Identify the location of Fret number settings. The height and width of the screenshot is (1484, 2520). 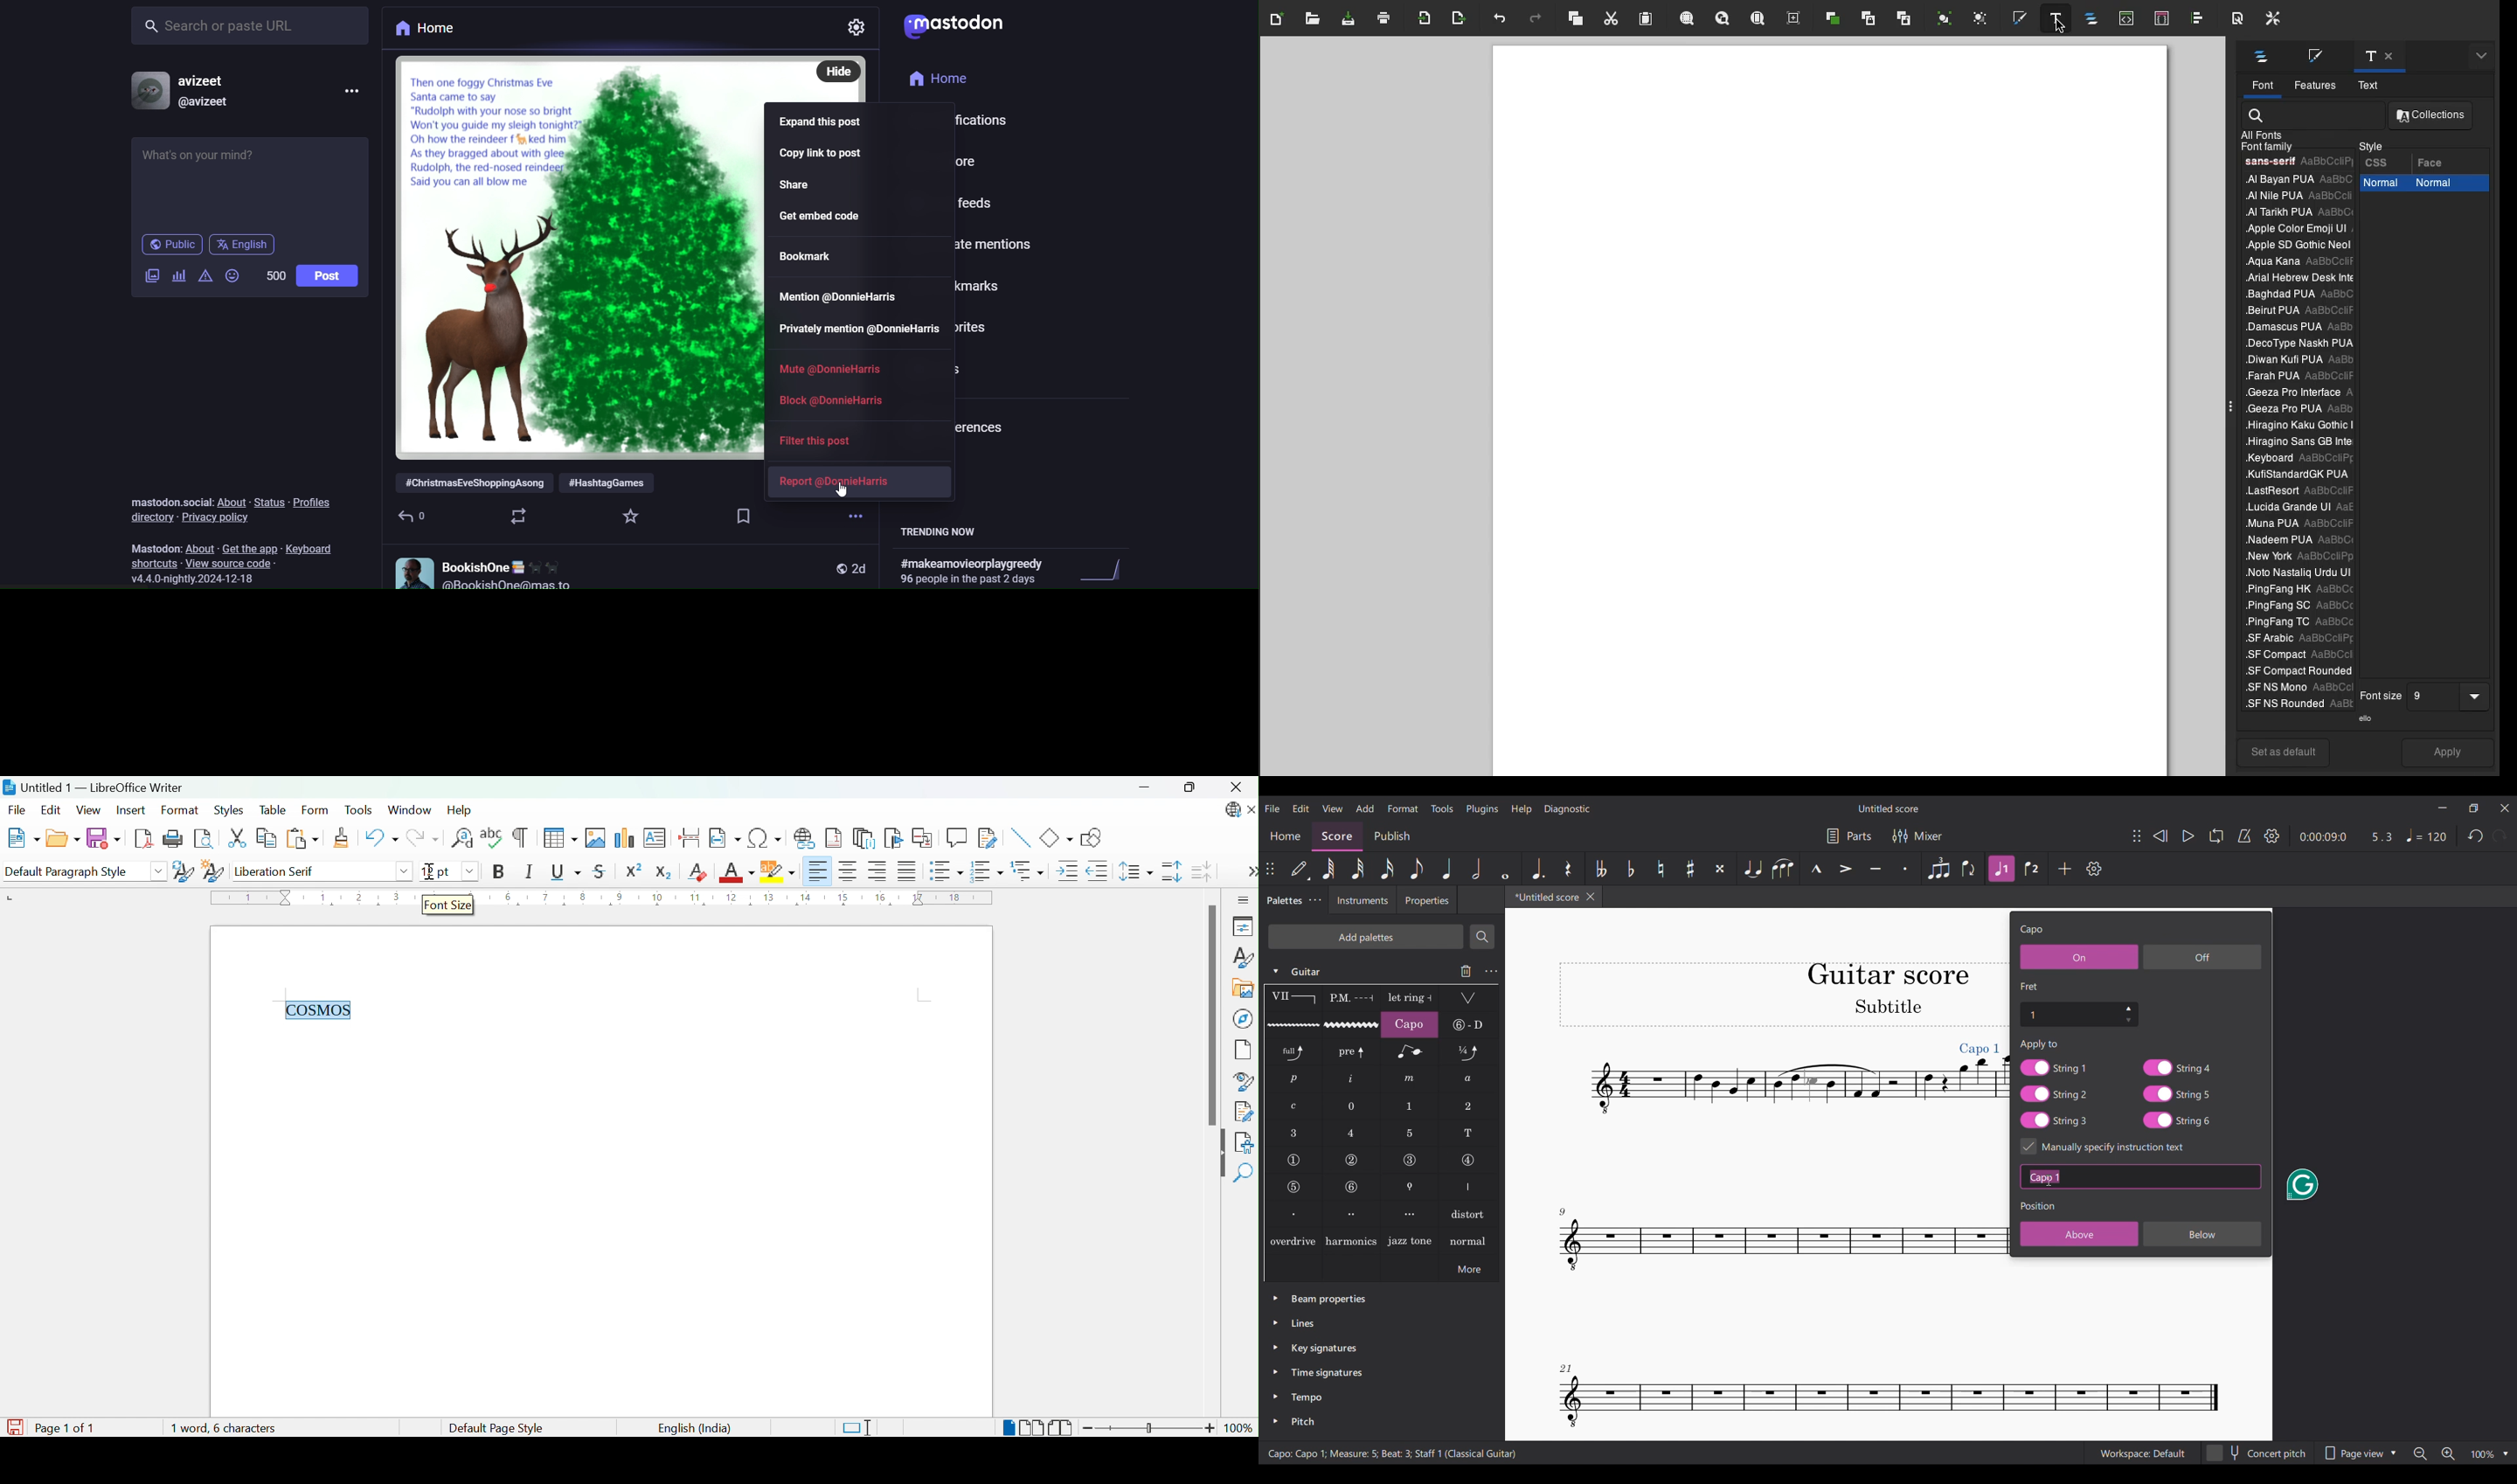
(2078, 1013).